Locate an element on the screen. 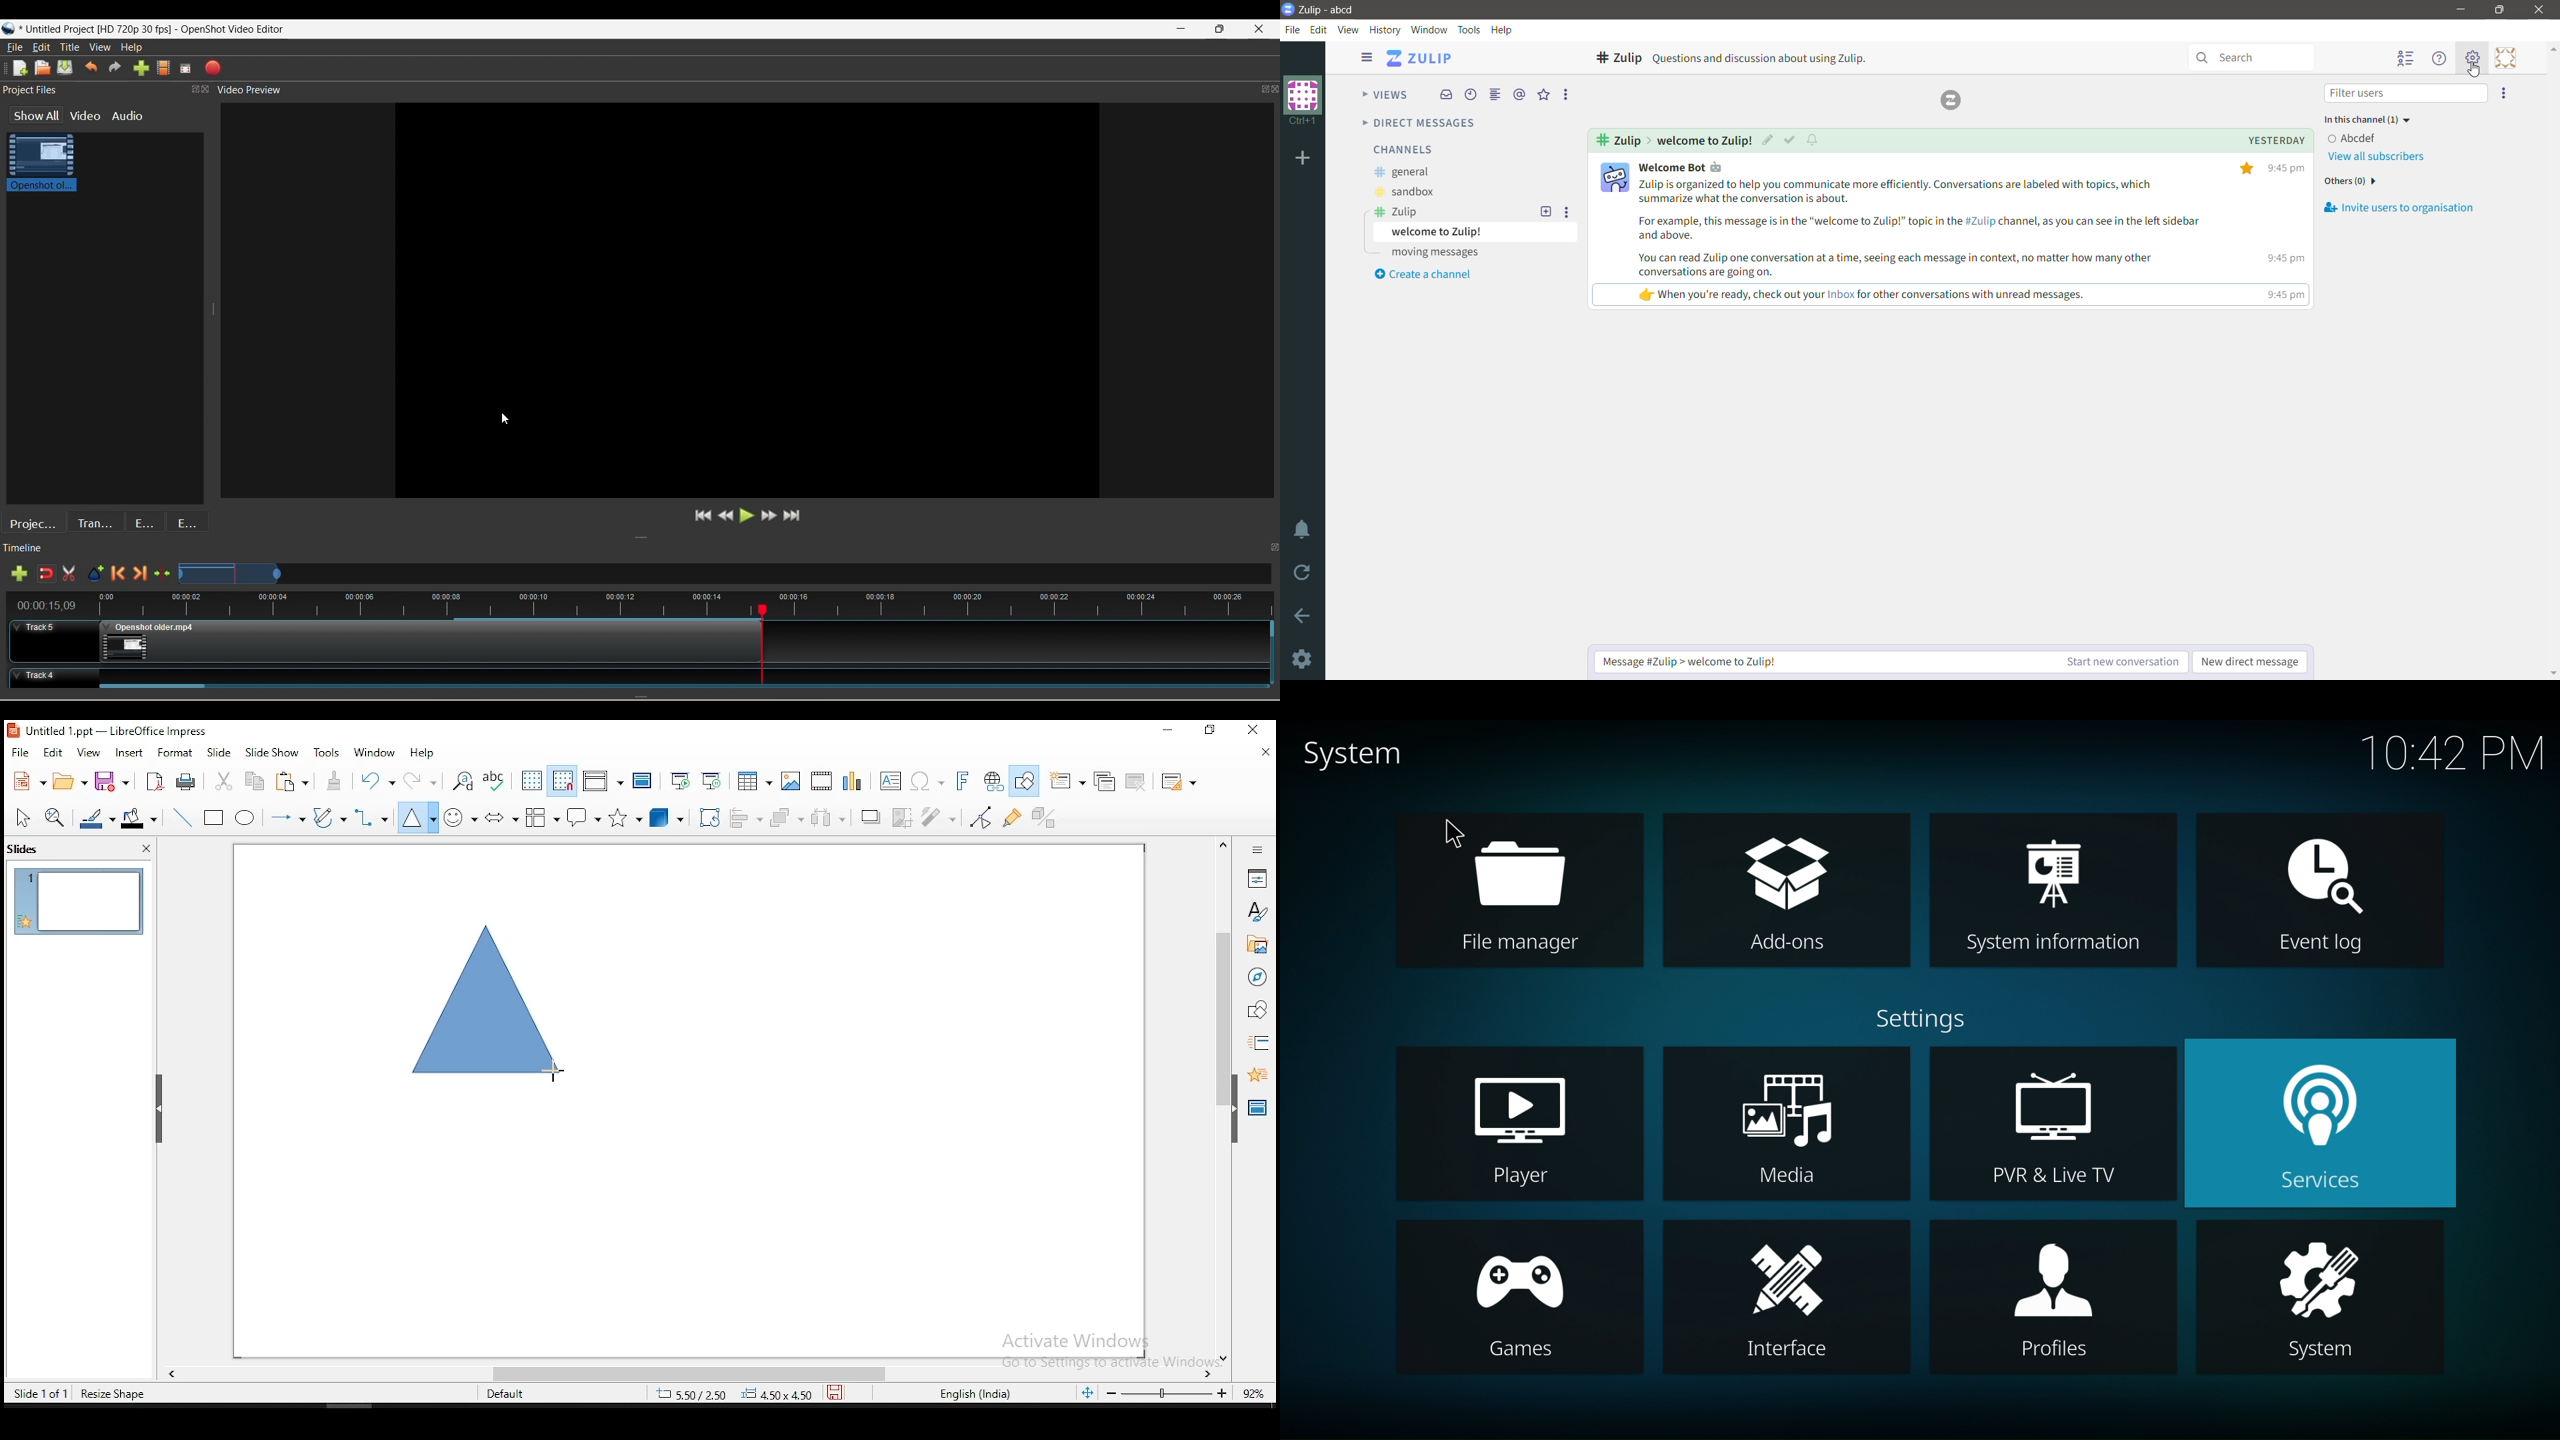 The image size is (2576, 1456). line is located at coordinates (185, 816).